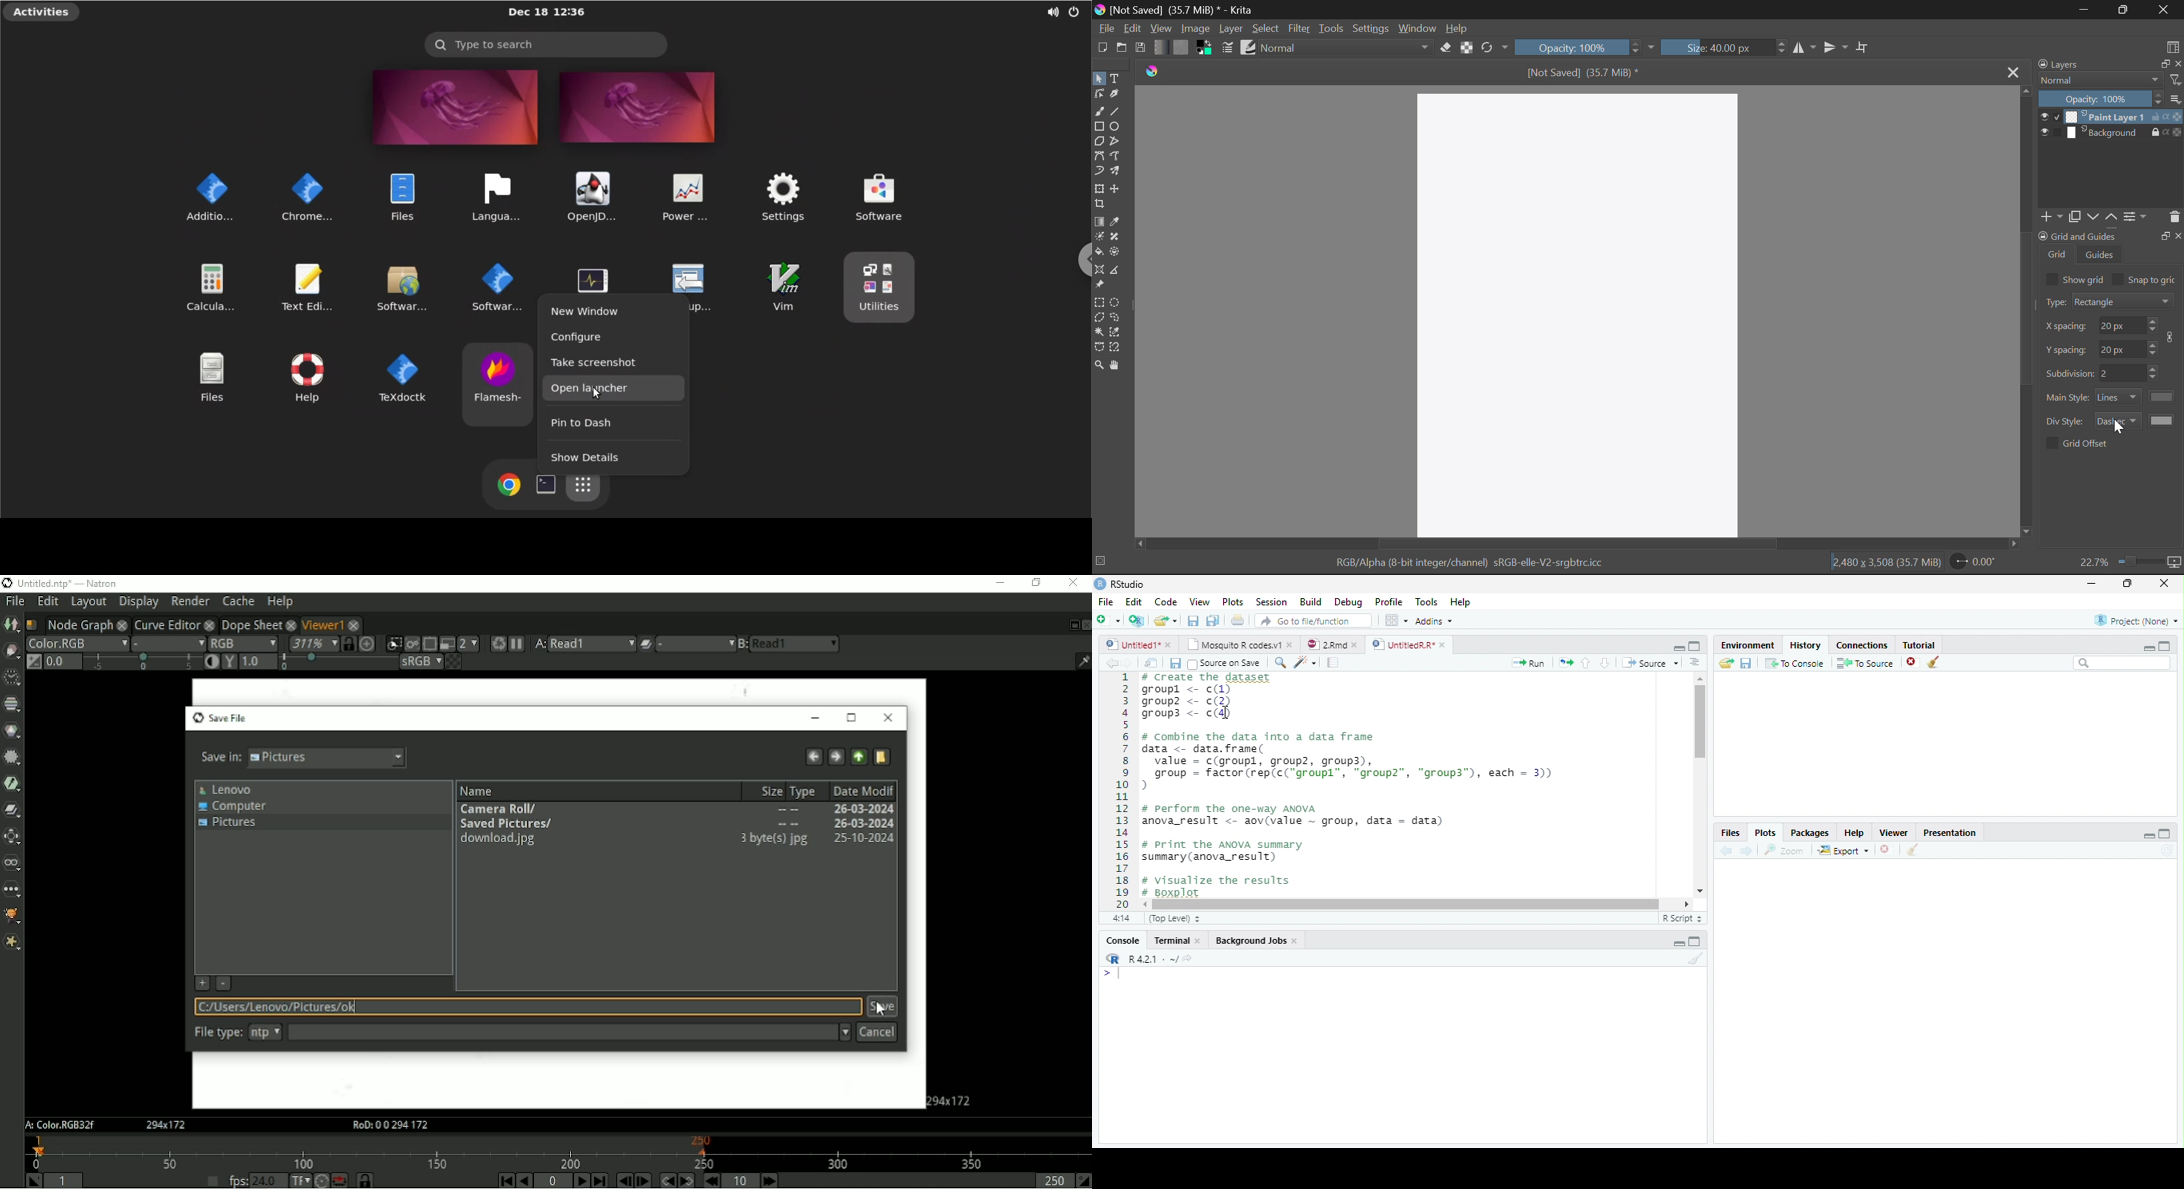 The height and width of the screenshot is (1204, 2184). I want to click on Files, so click(1729, 833).